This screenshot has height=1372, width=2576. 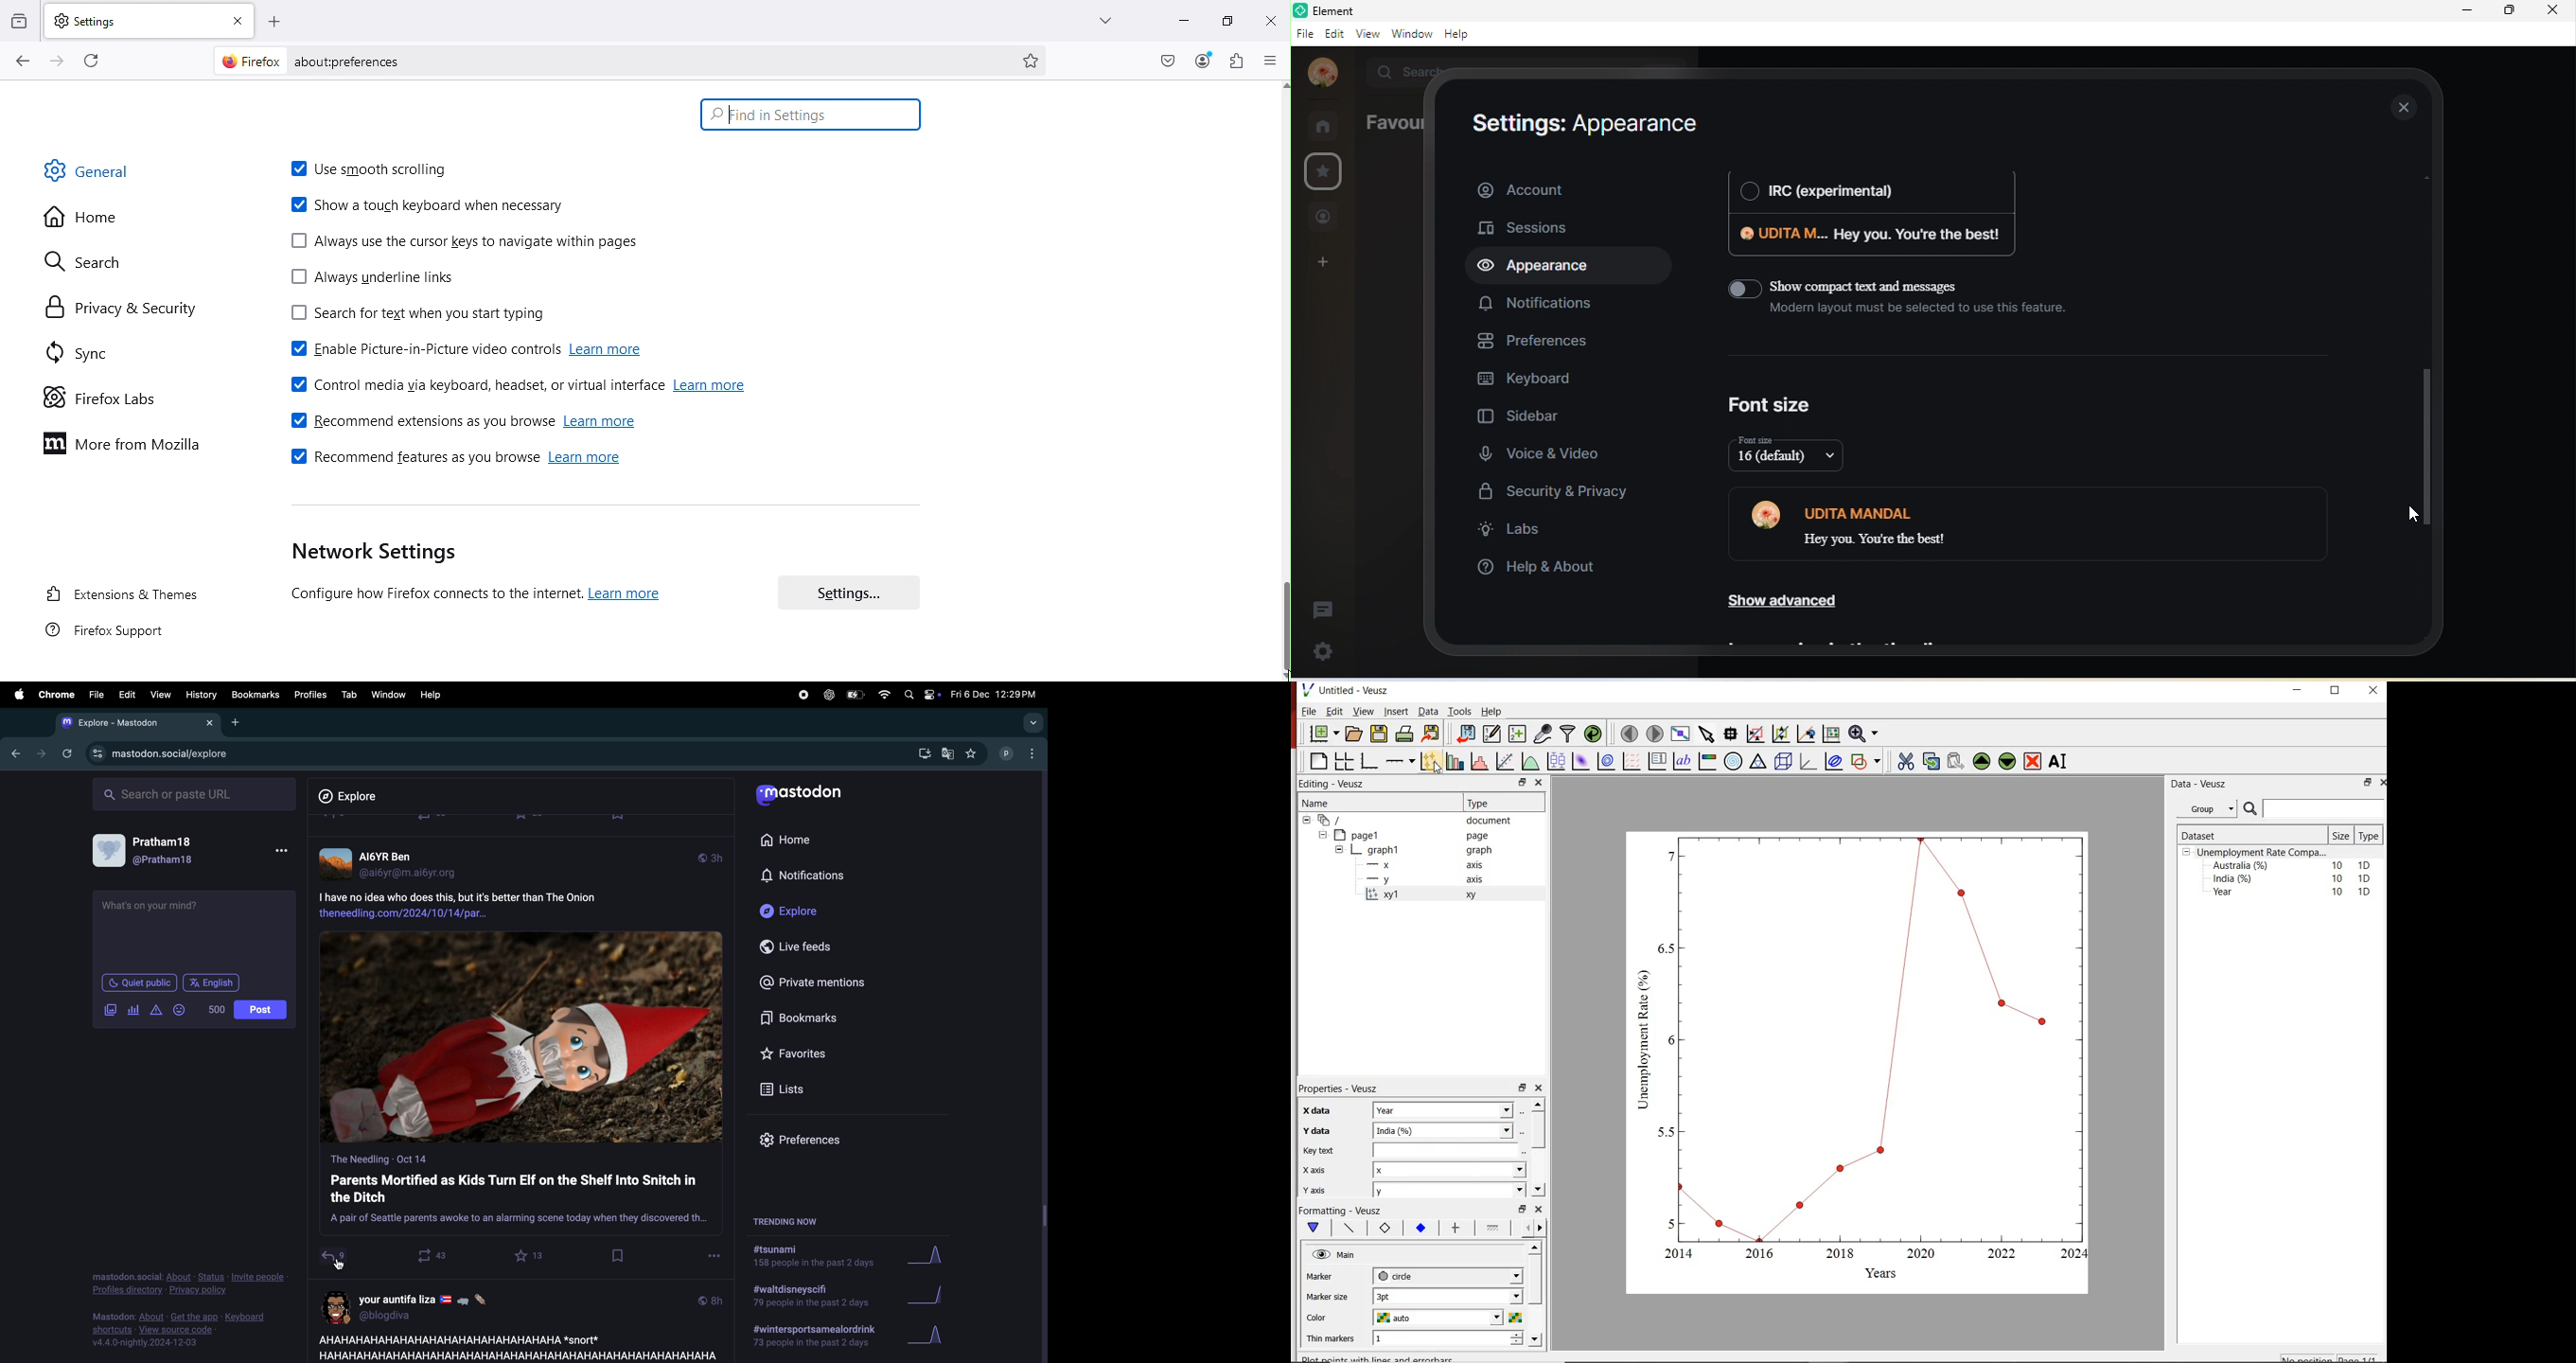 What do you see at coordinates (1568, 190) in the screenshot?
I see `account` at bounding box center [1568, 190].